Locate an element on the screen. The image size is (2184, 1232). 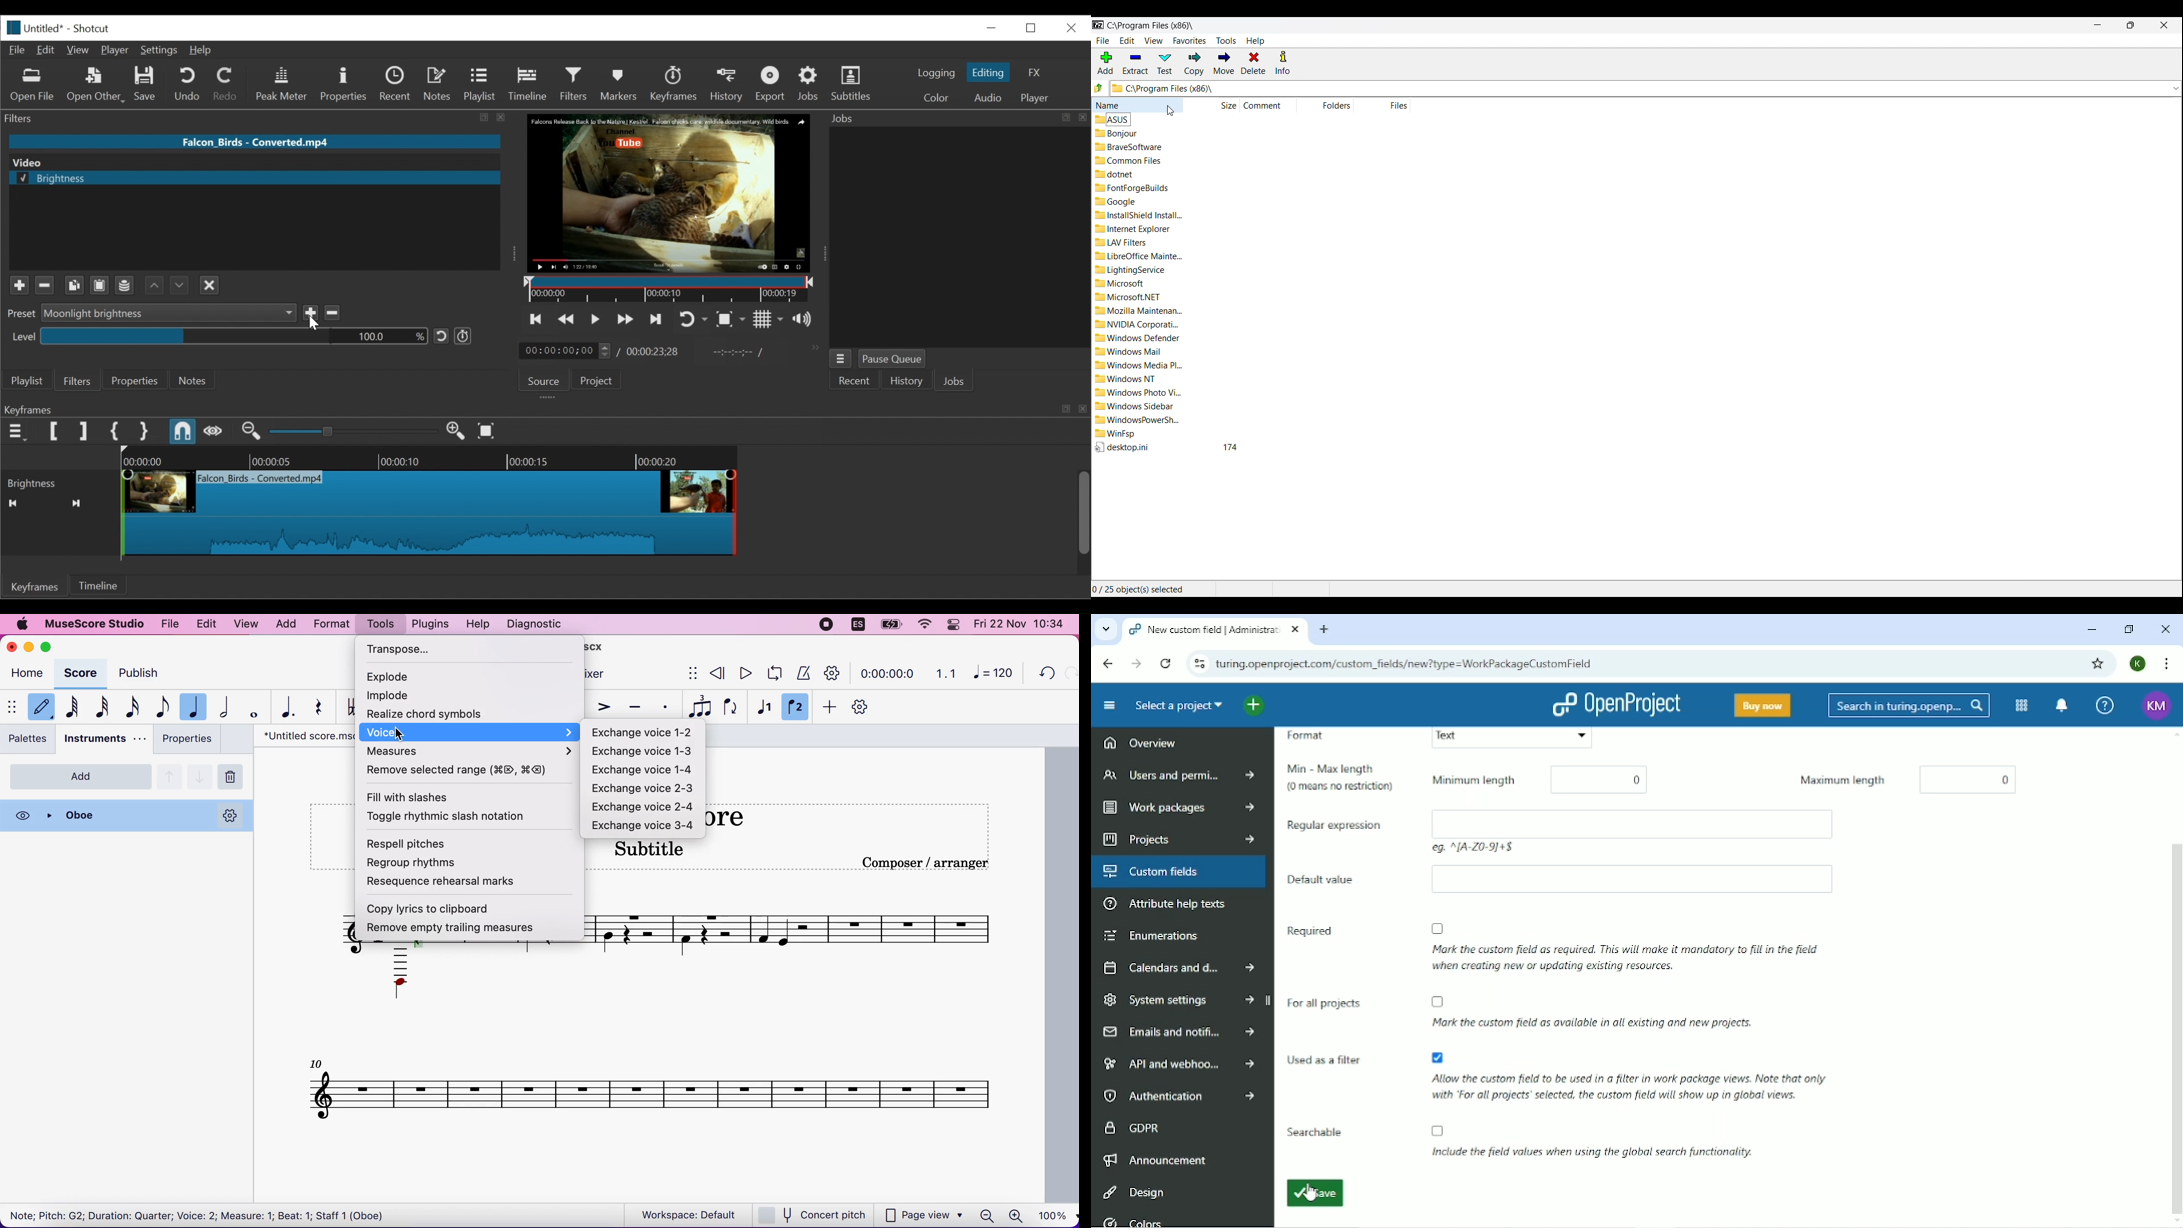
Undo is located at coordinates (189, 85).